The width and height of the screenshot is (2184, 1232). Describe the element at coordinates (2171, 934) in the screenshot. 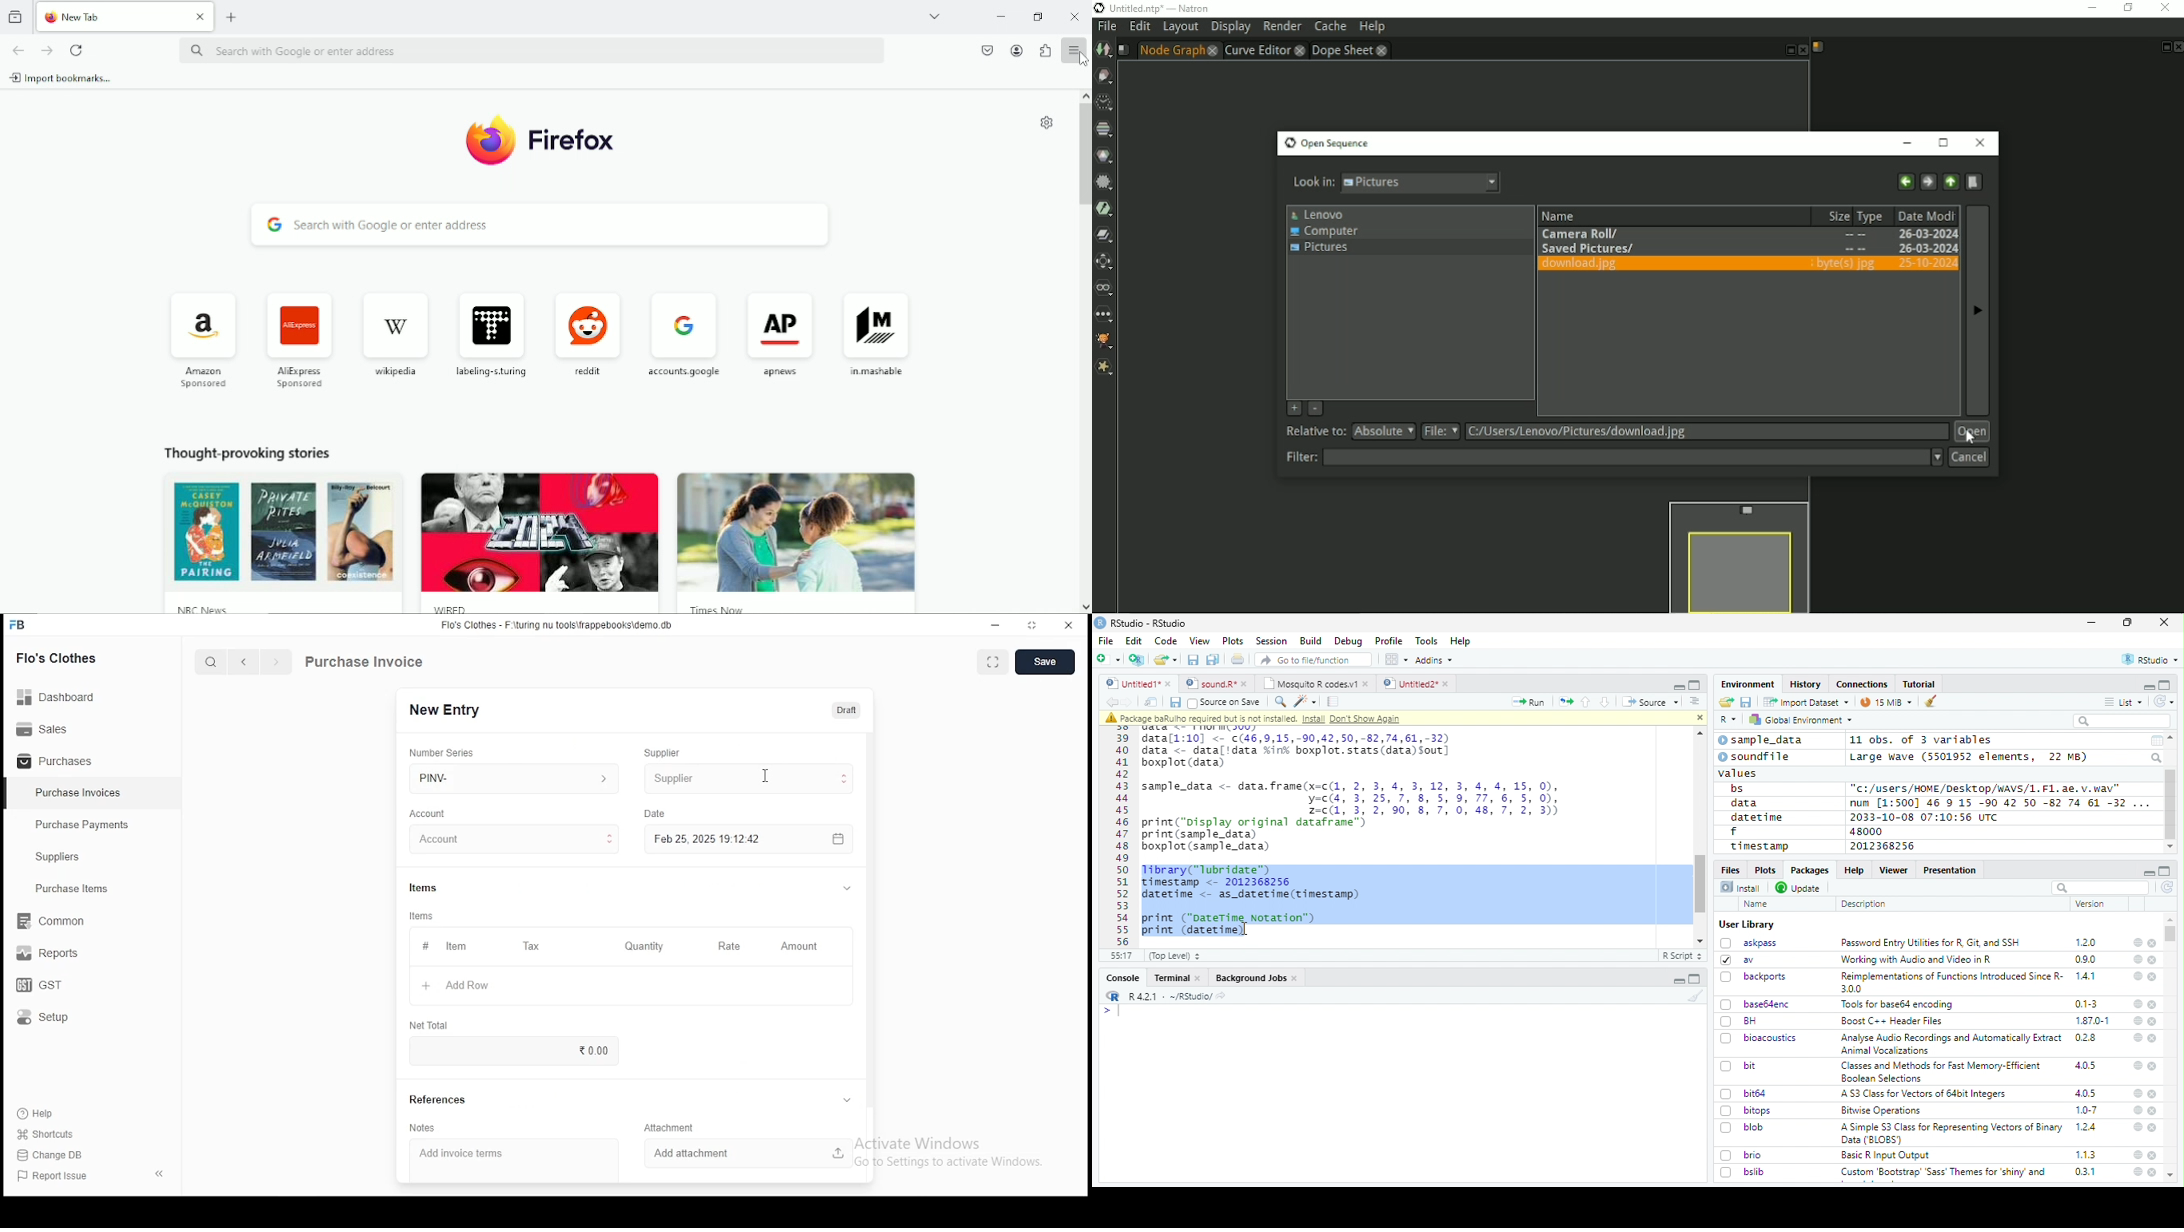

I see `scroll bar` at that location.